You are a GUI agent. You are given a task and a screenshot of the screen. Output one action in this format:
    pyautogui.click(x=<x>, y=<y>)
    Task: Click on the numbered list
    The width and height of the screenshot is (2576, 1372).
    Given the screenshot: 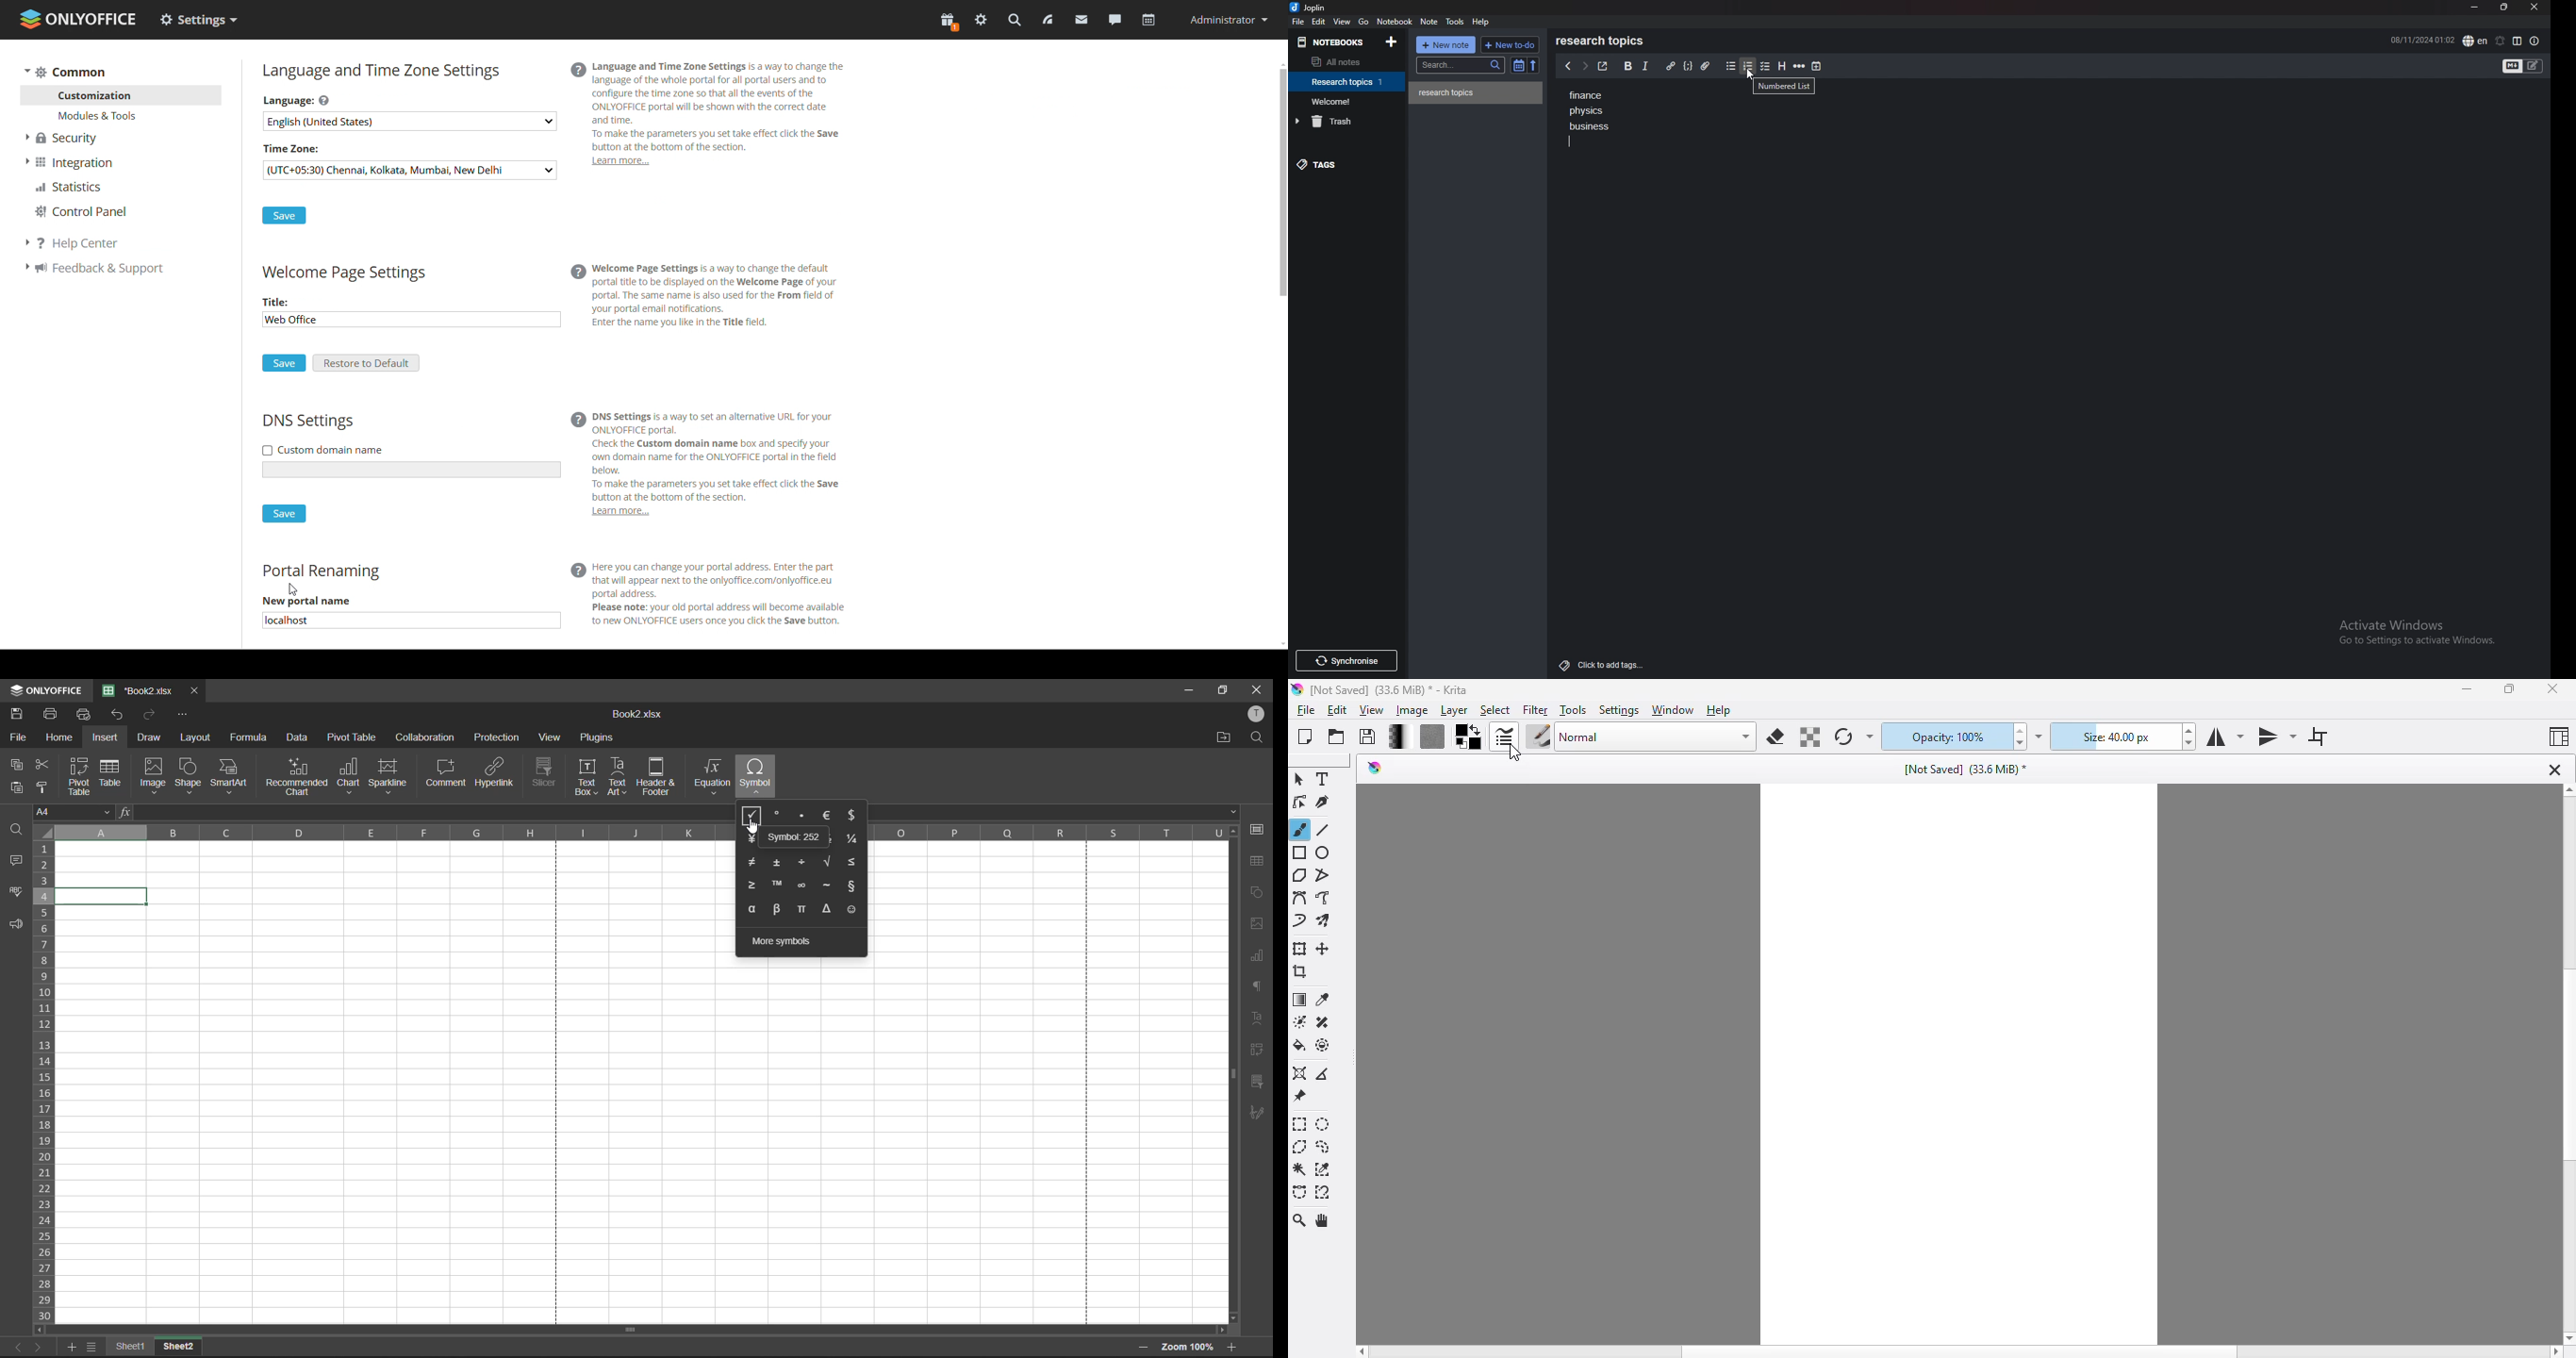 What is the action you would take?
    pyautogui.click(x=1785, y=86)
    